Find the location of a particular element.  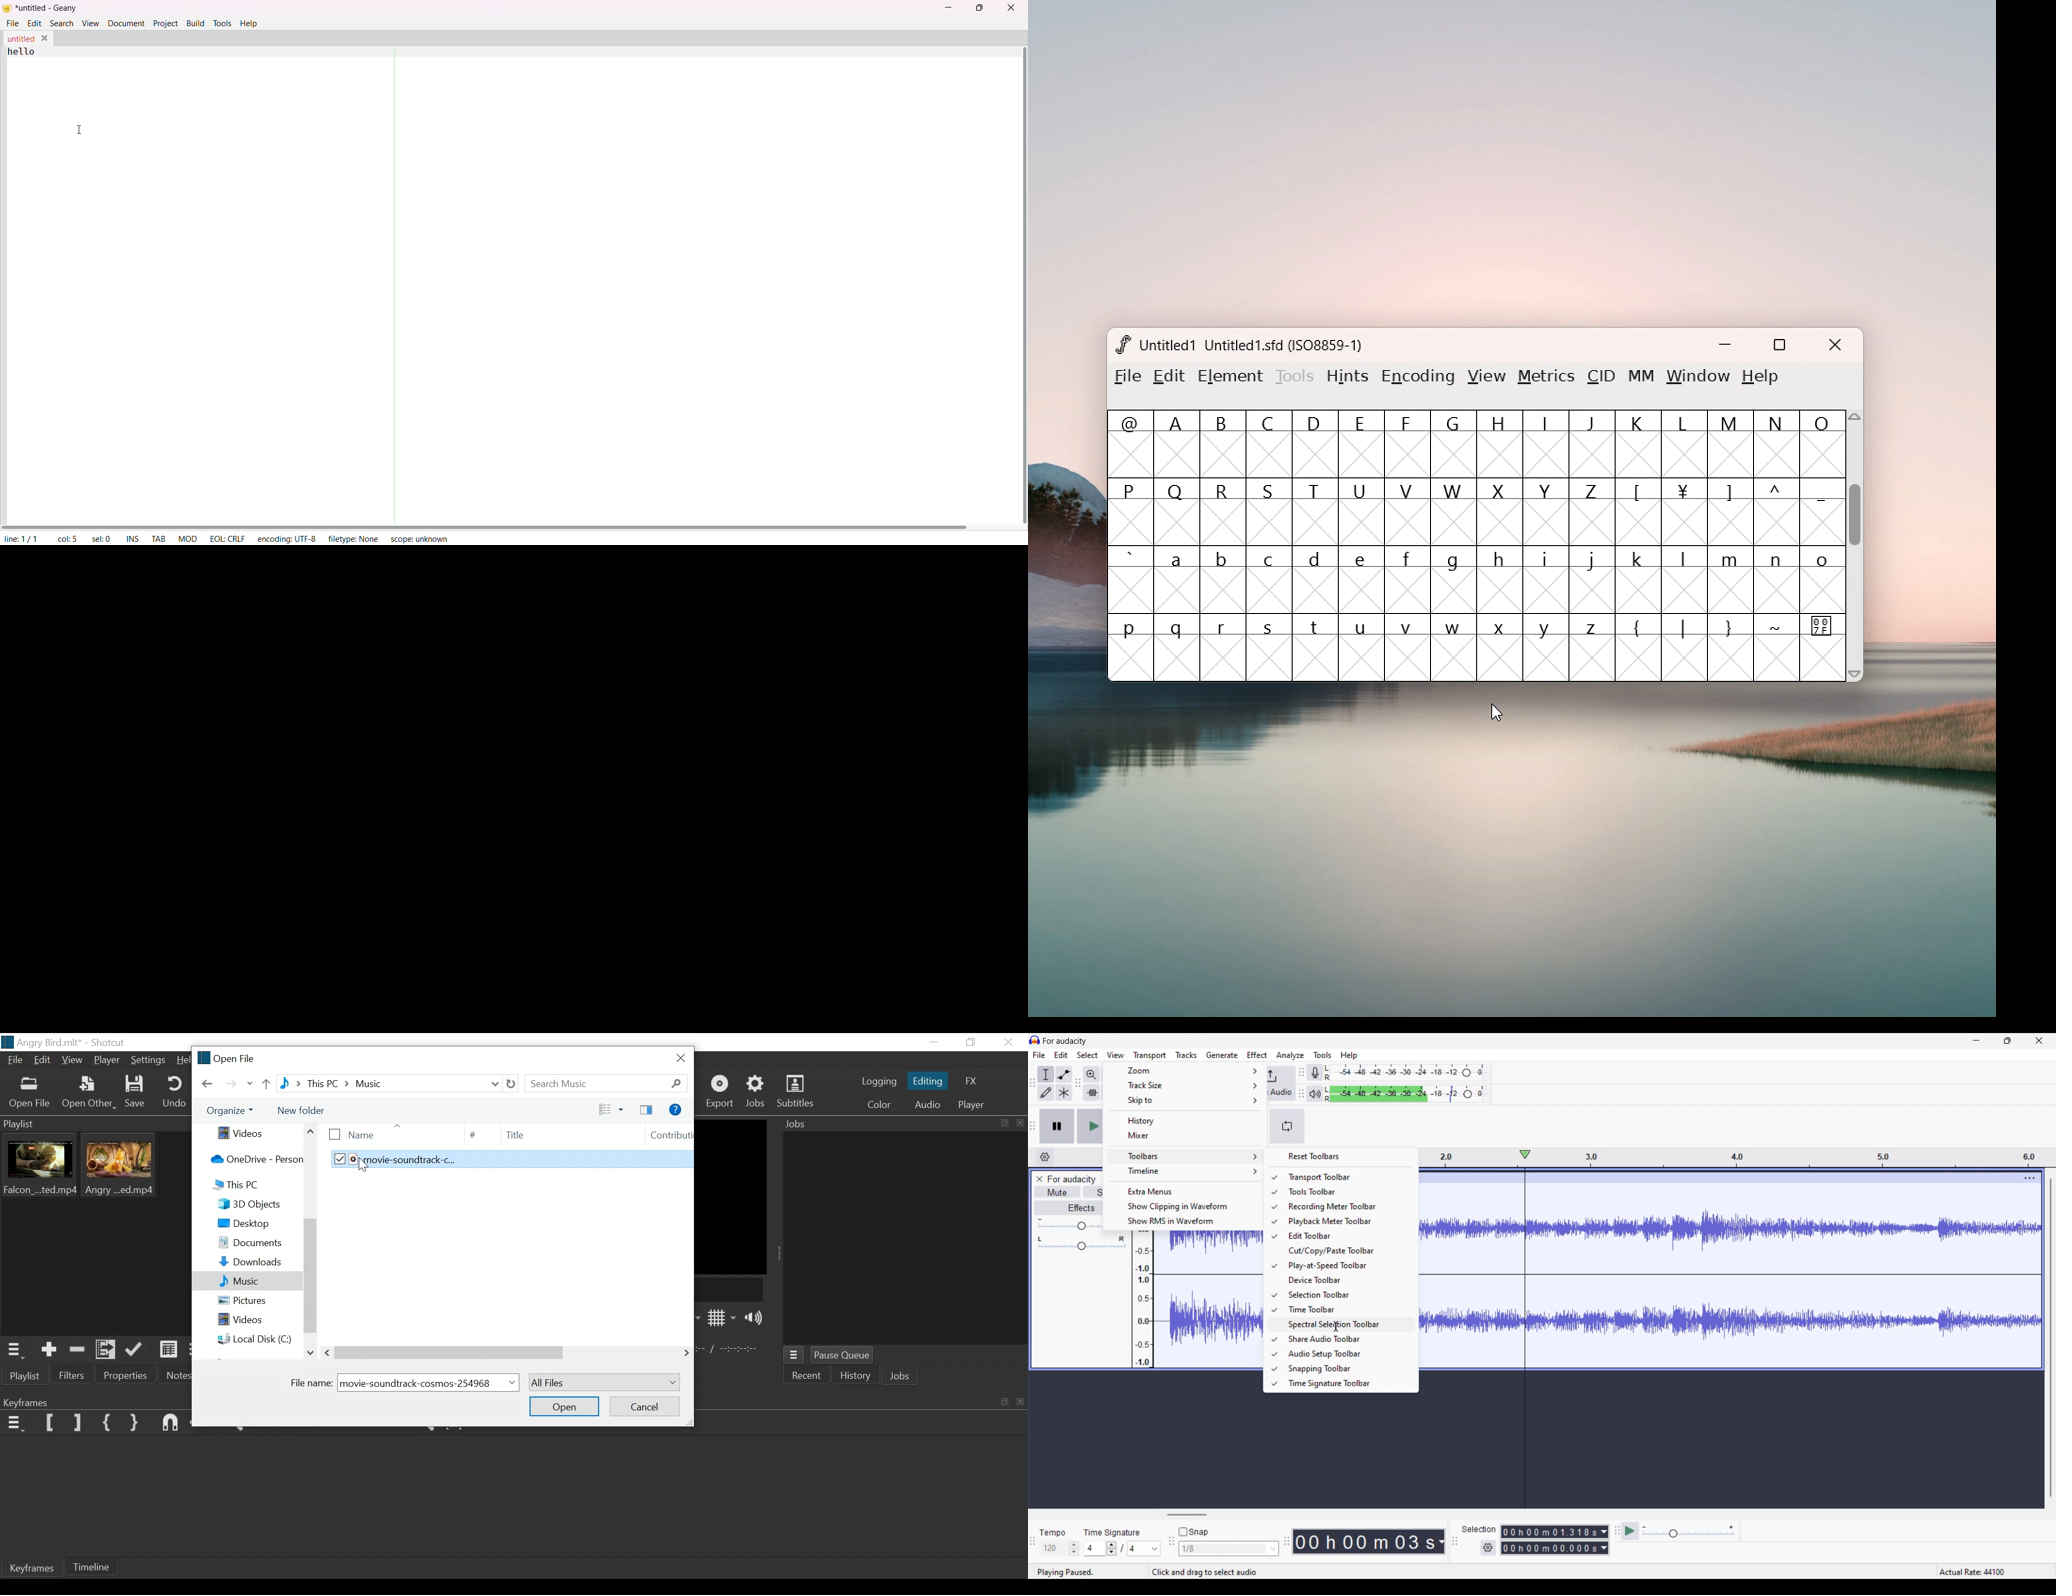

A is located at coordinates (1178, 444).